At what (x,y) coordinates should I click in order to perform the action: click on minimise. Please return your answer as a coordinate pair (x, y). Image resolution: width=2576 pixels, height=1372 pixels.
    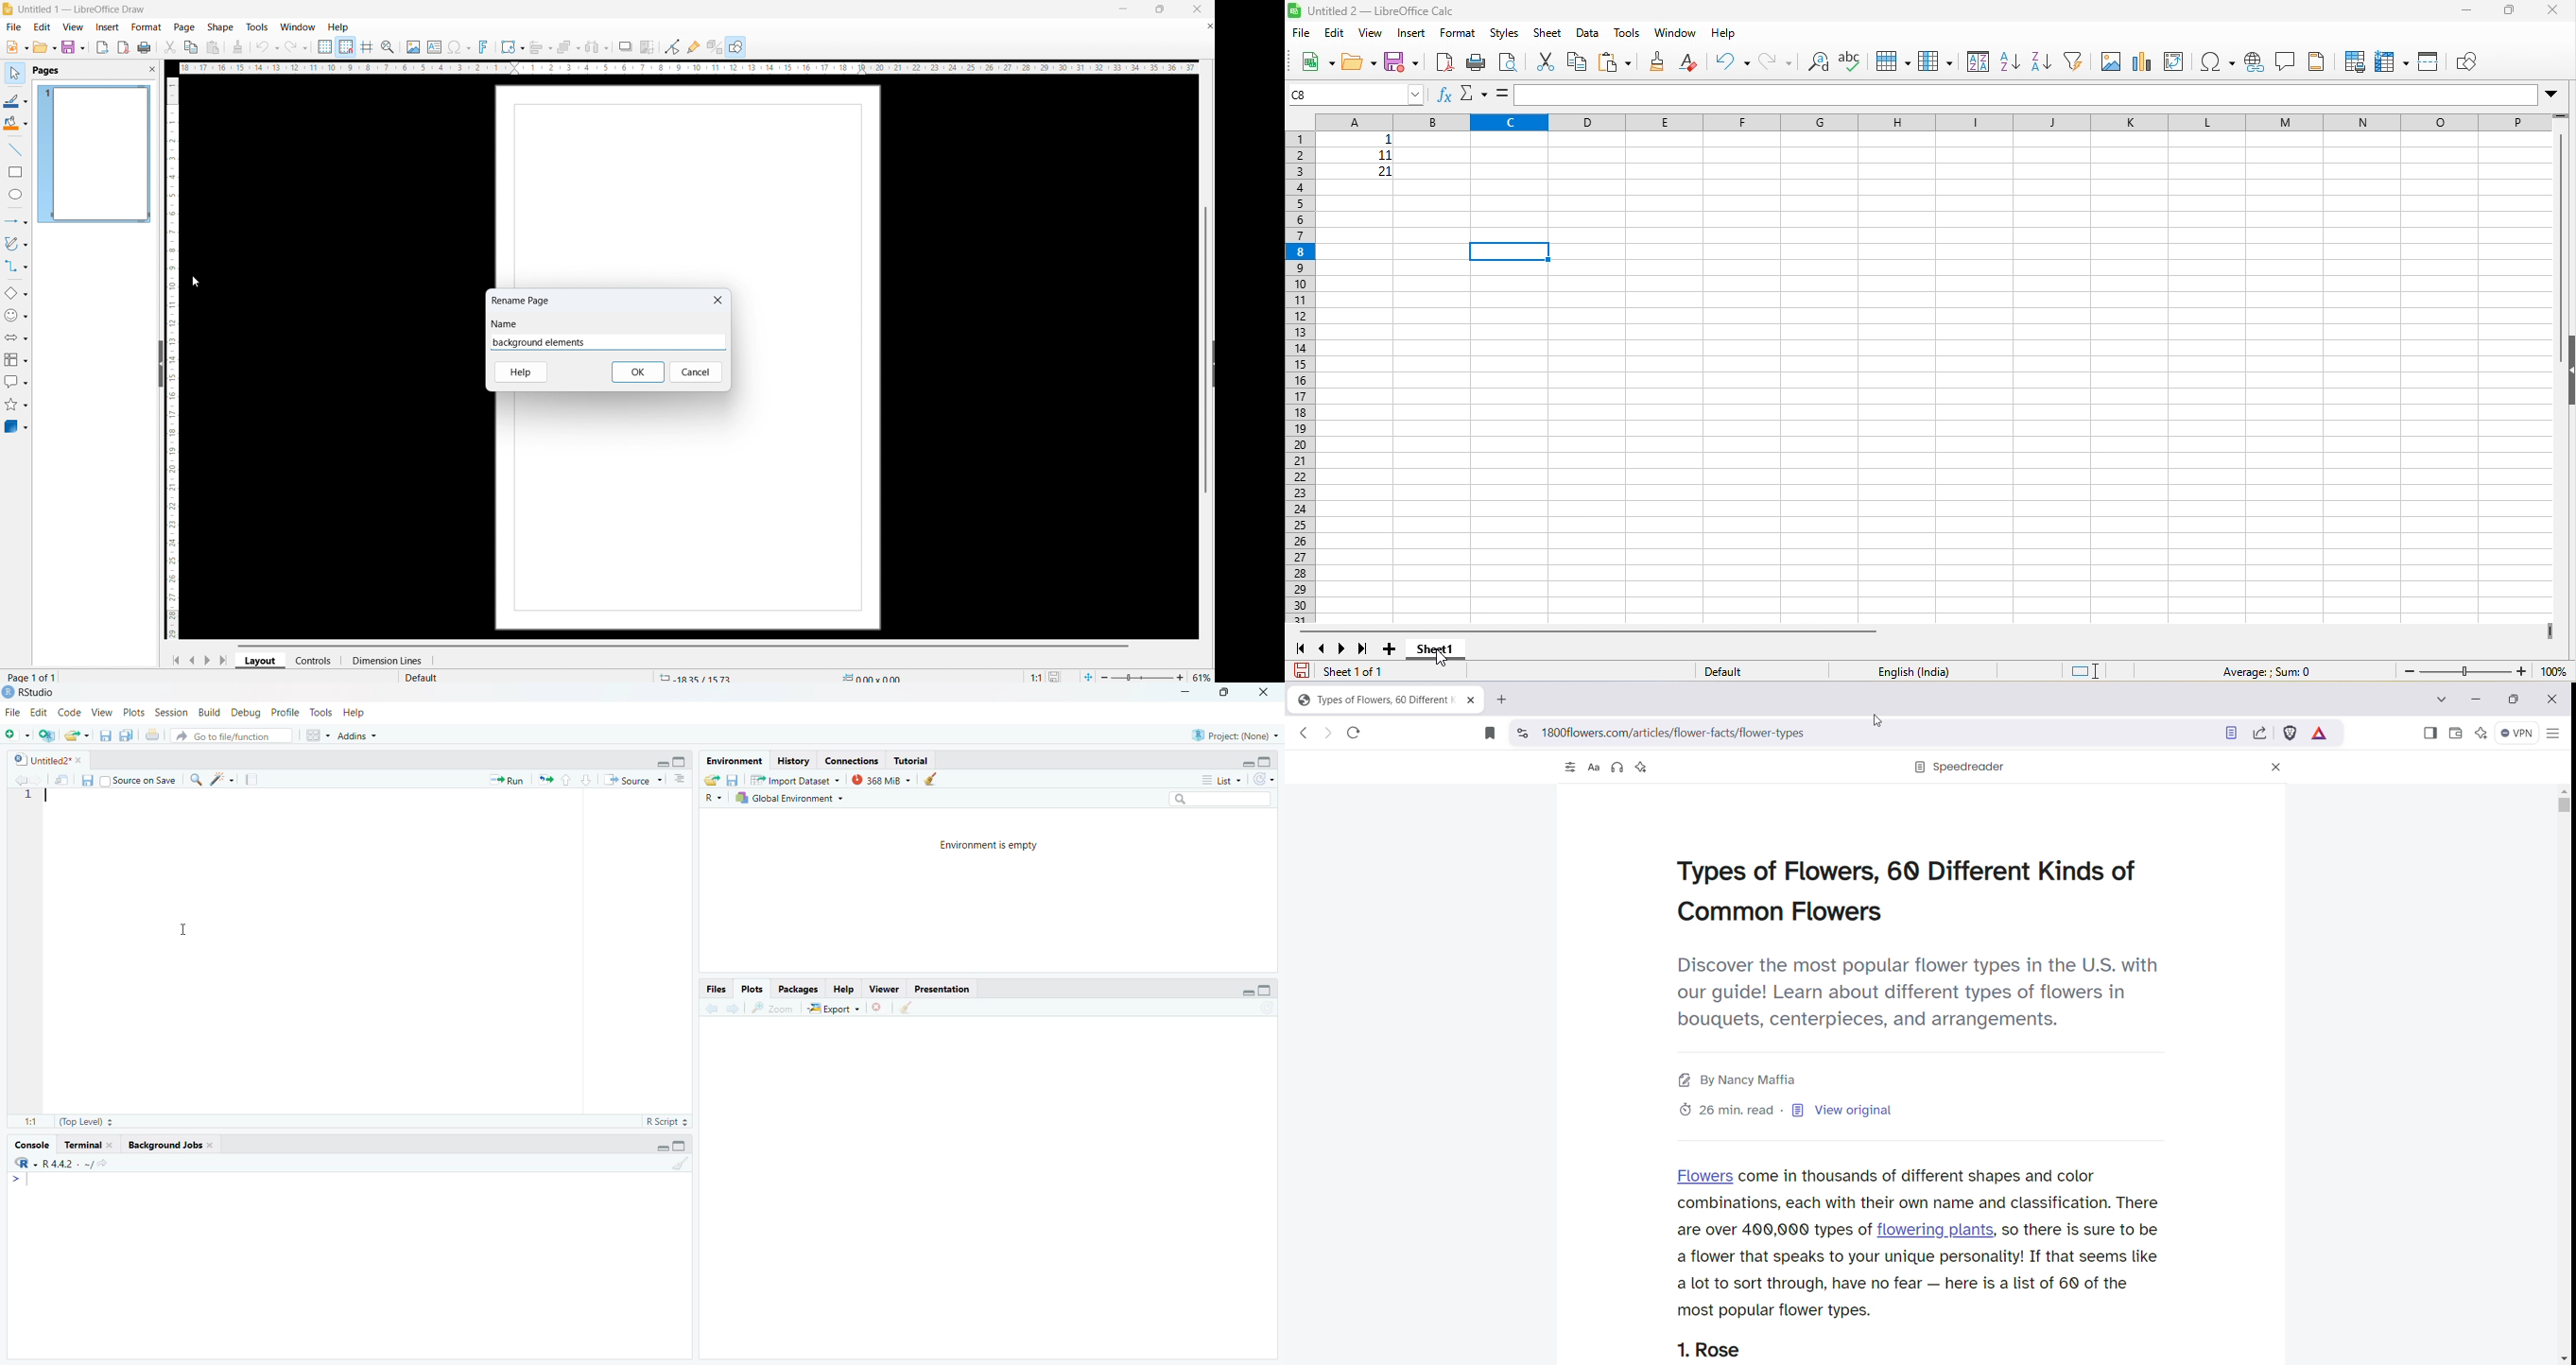
    Looking at the image, I should click on (656, 1148).